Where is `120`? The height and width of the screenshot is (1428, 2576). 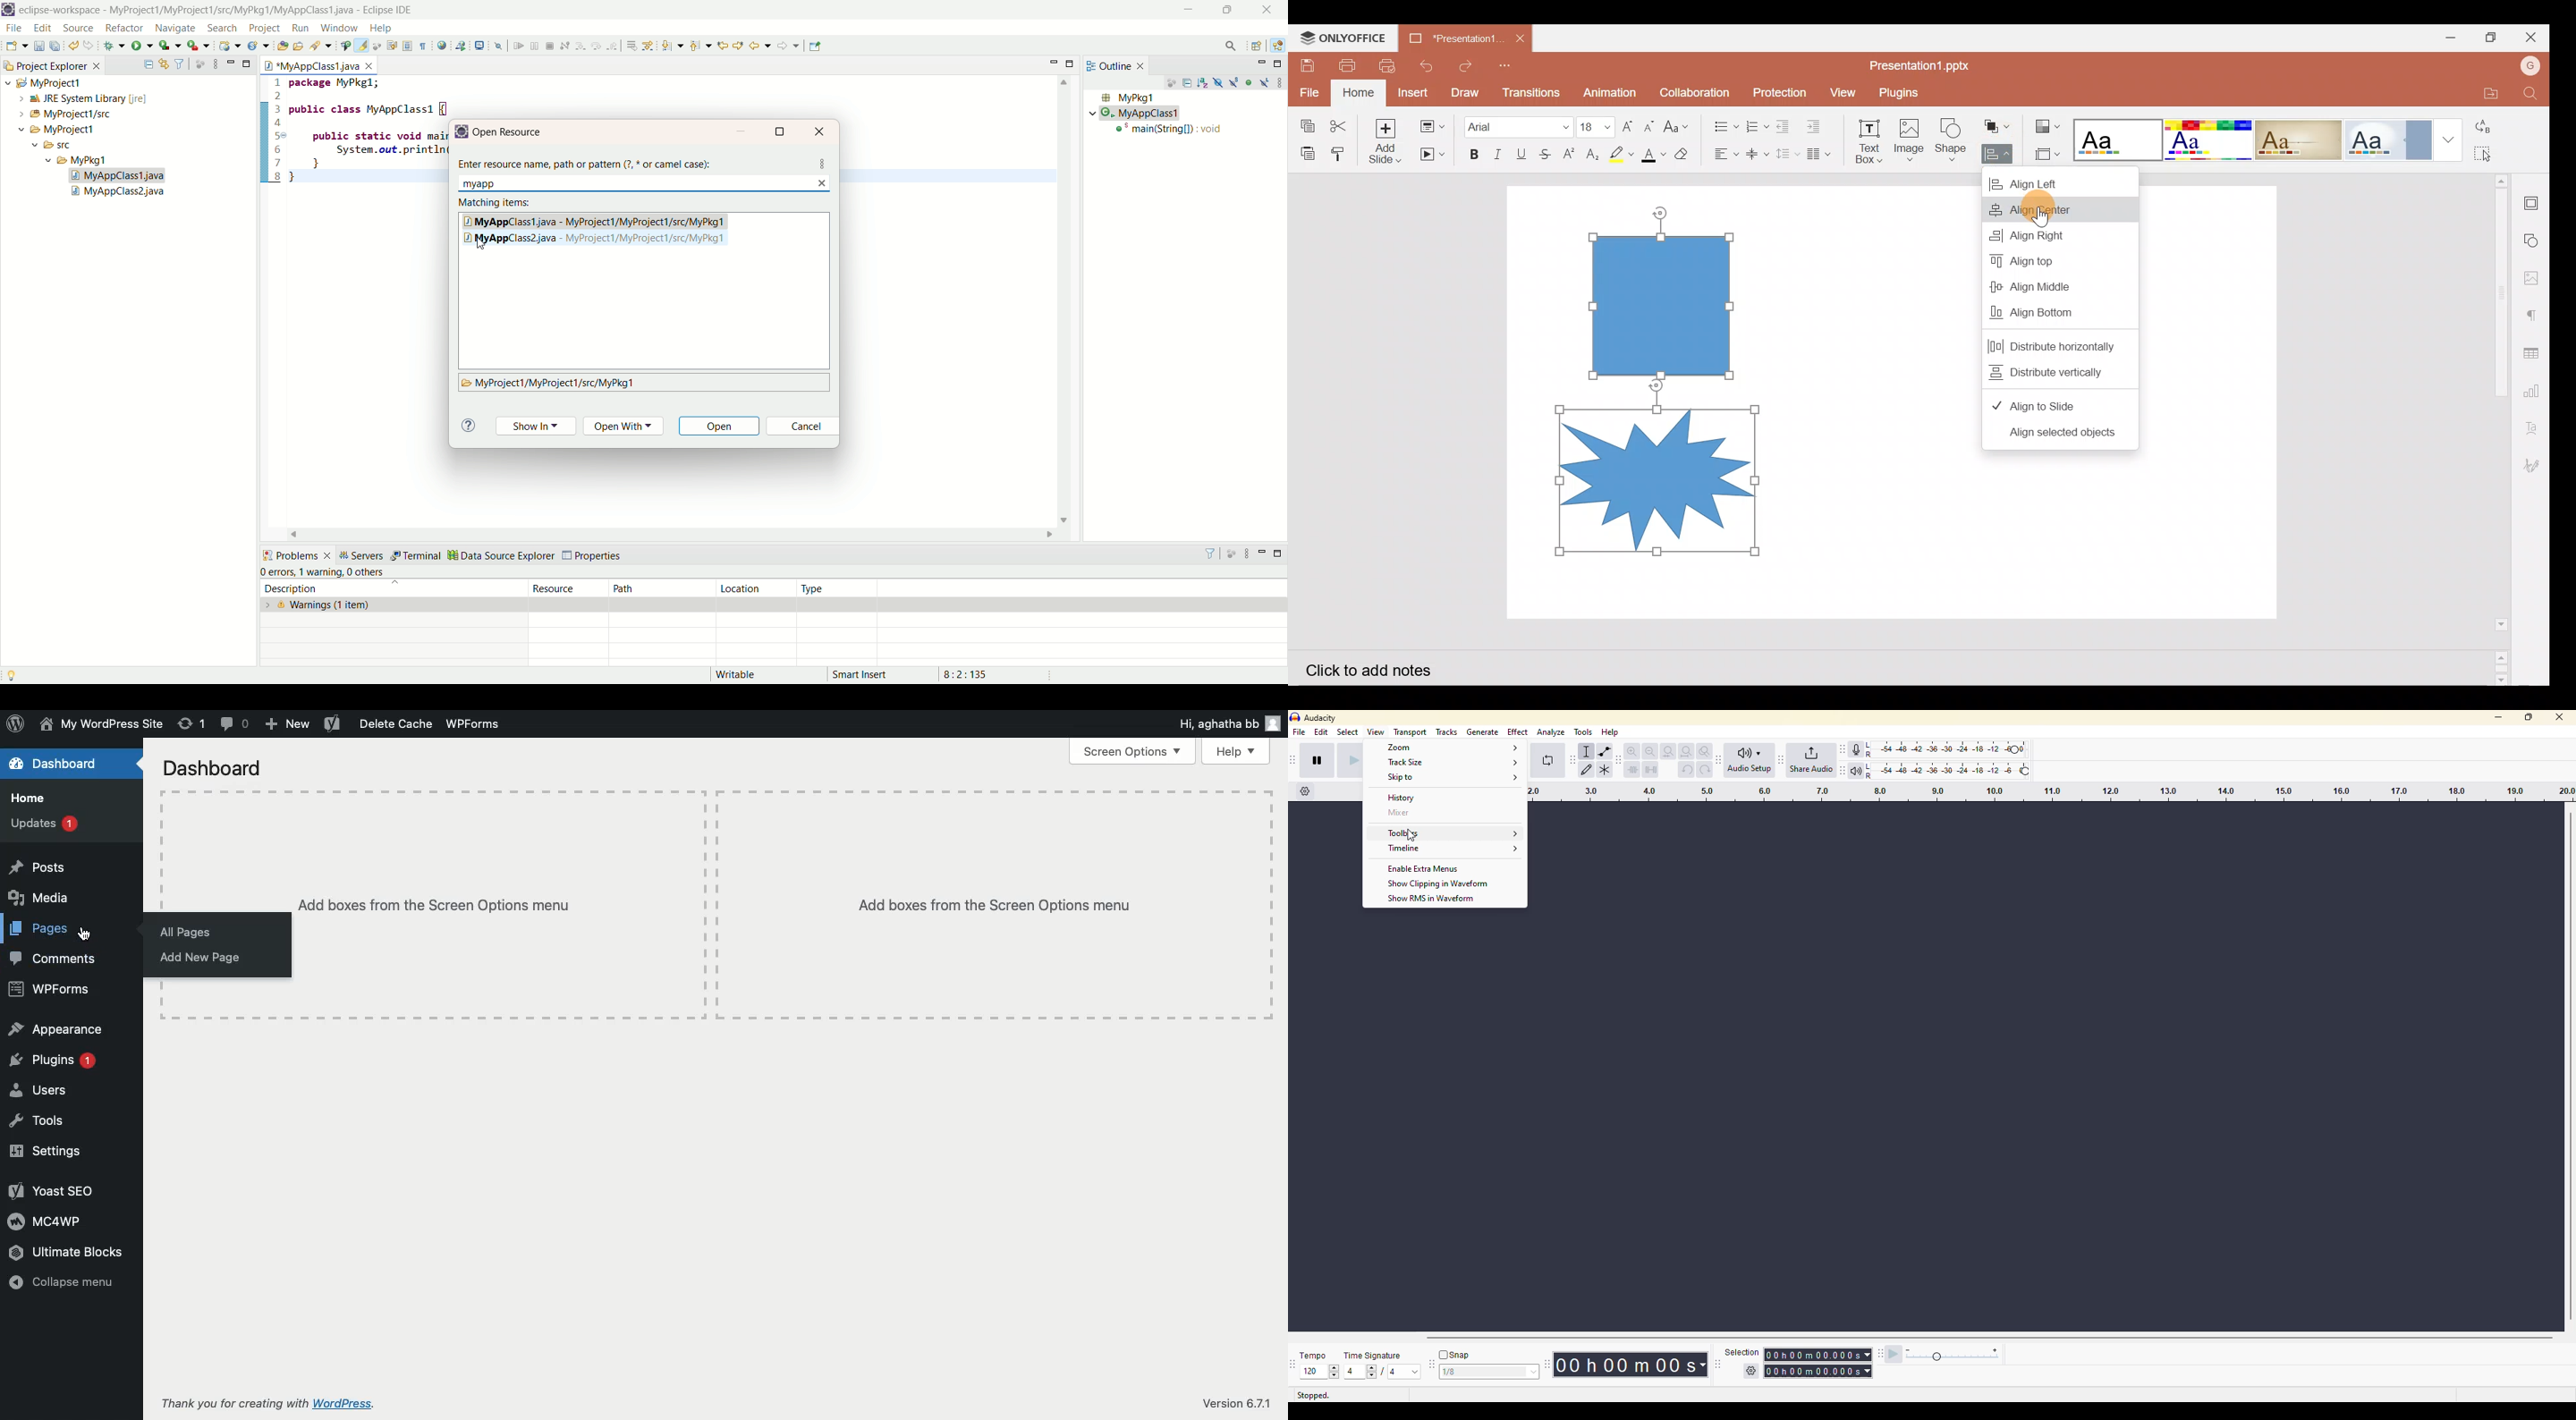 120 is located at coordinates (1309, 1372).